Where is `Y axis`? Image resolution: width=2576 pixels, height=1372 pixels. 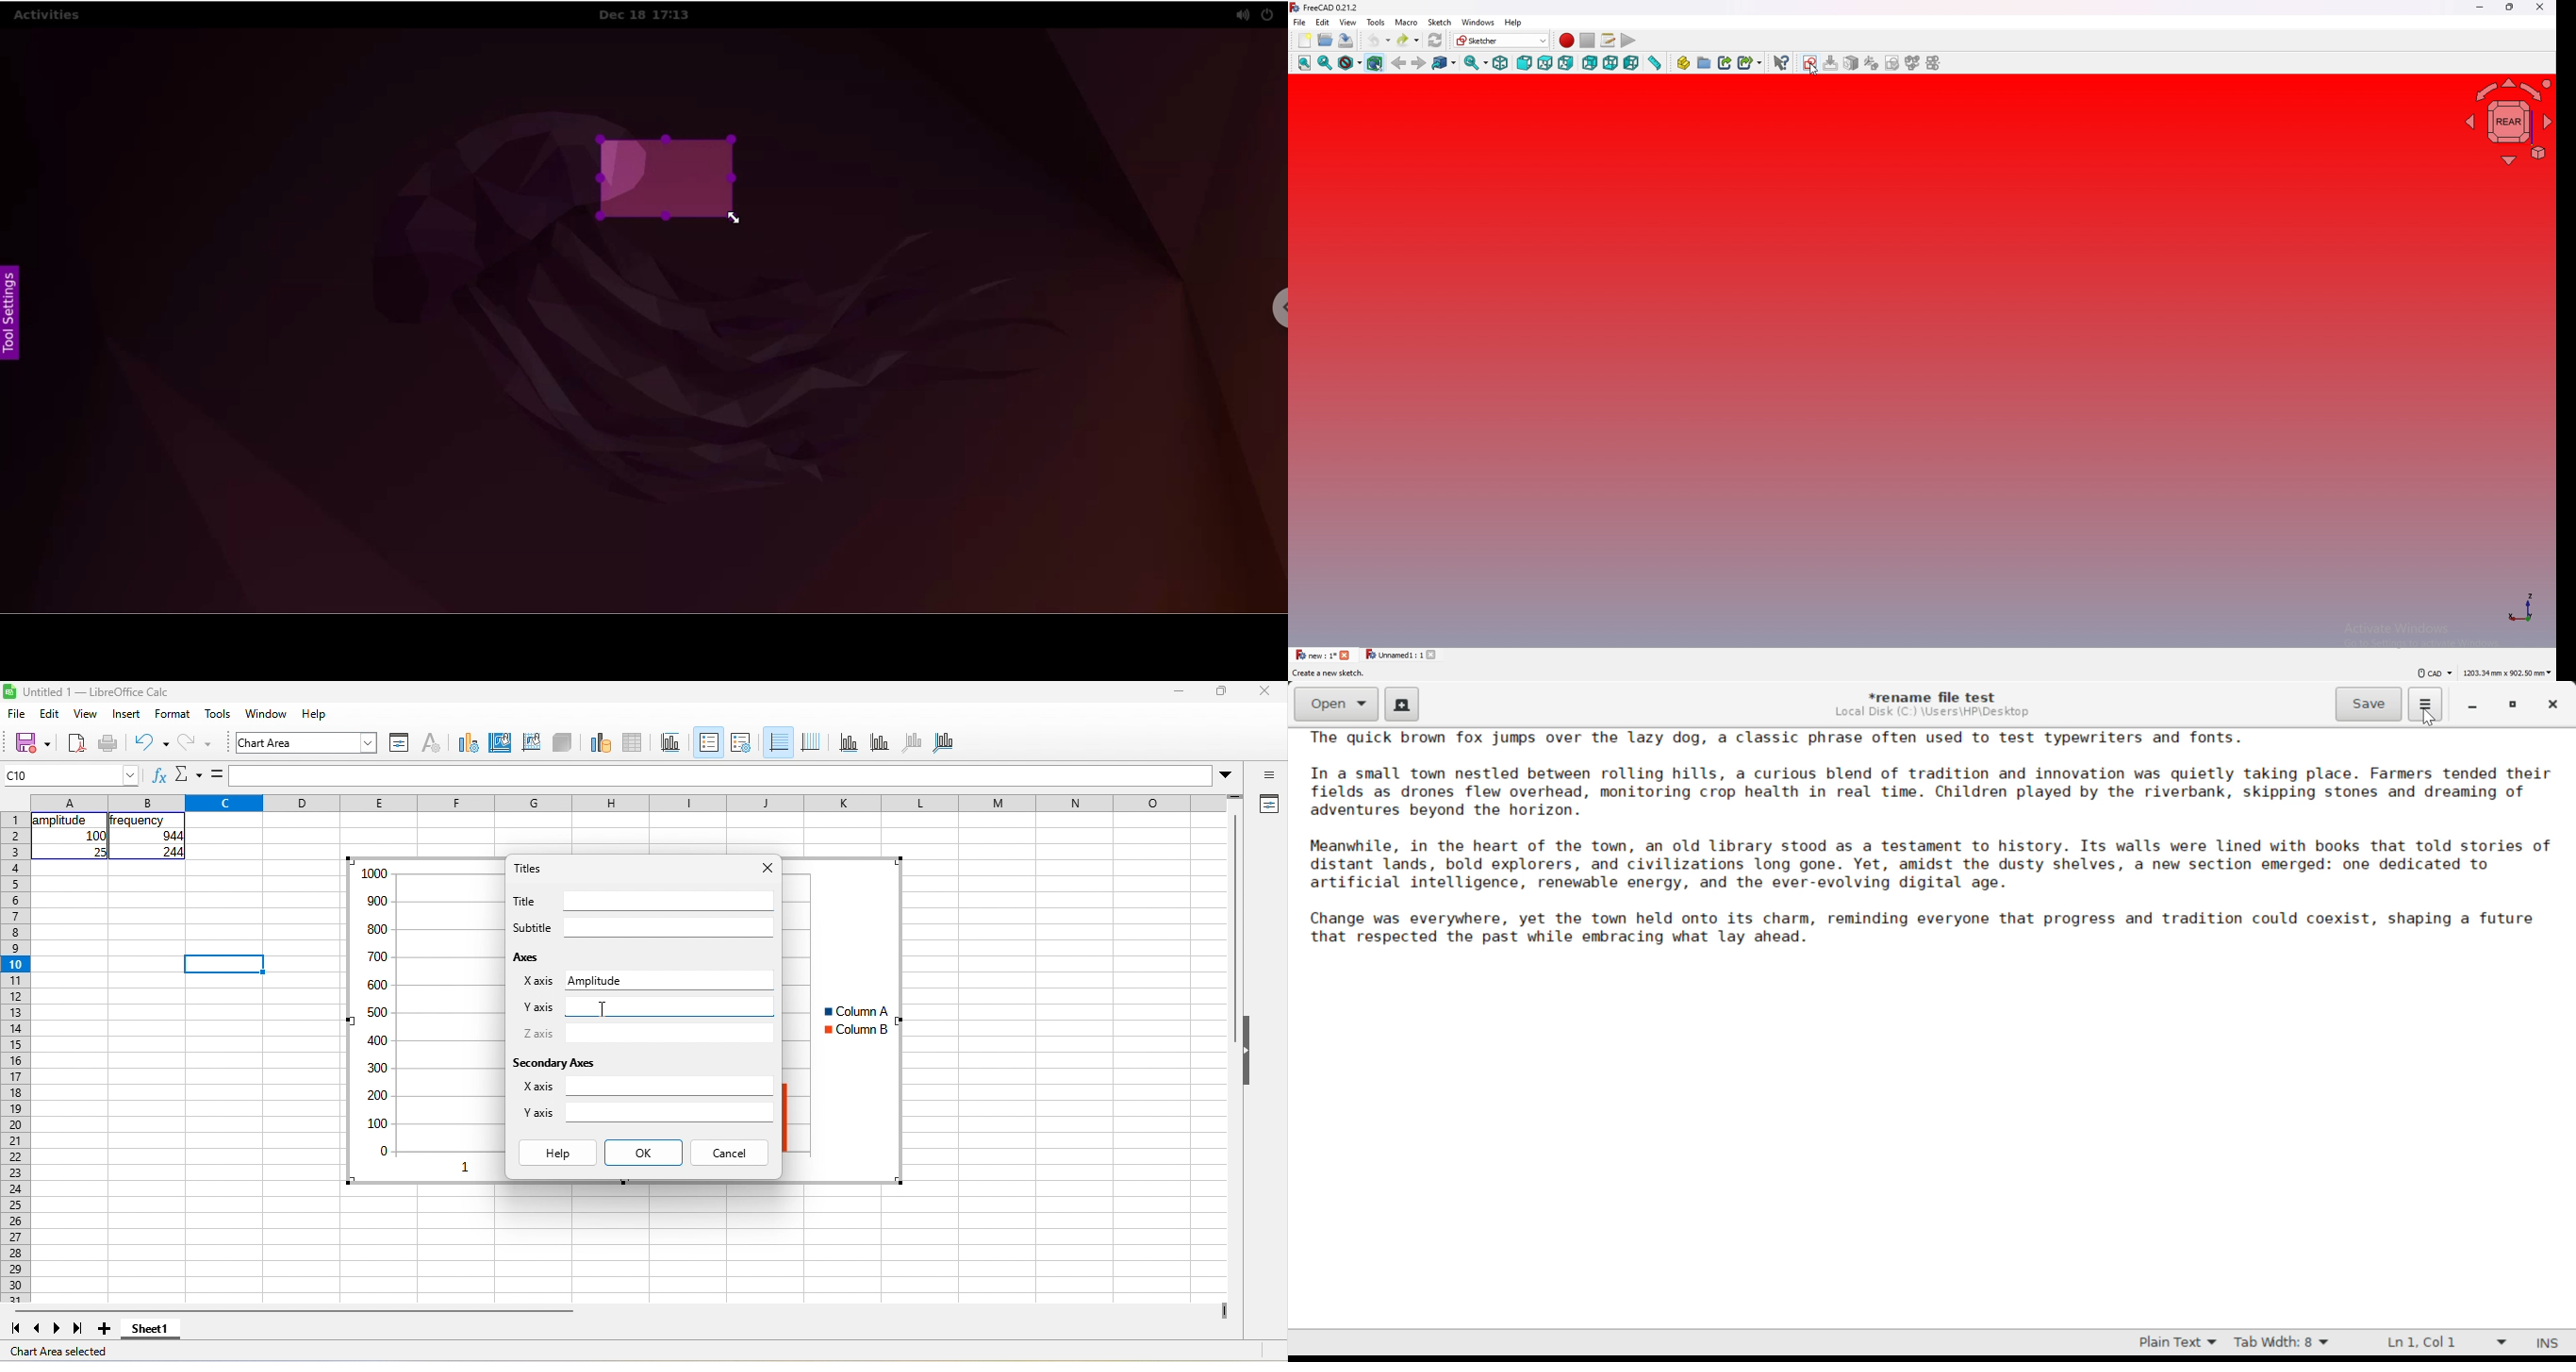
Y axis is located at coordinates (538, 1112).